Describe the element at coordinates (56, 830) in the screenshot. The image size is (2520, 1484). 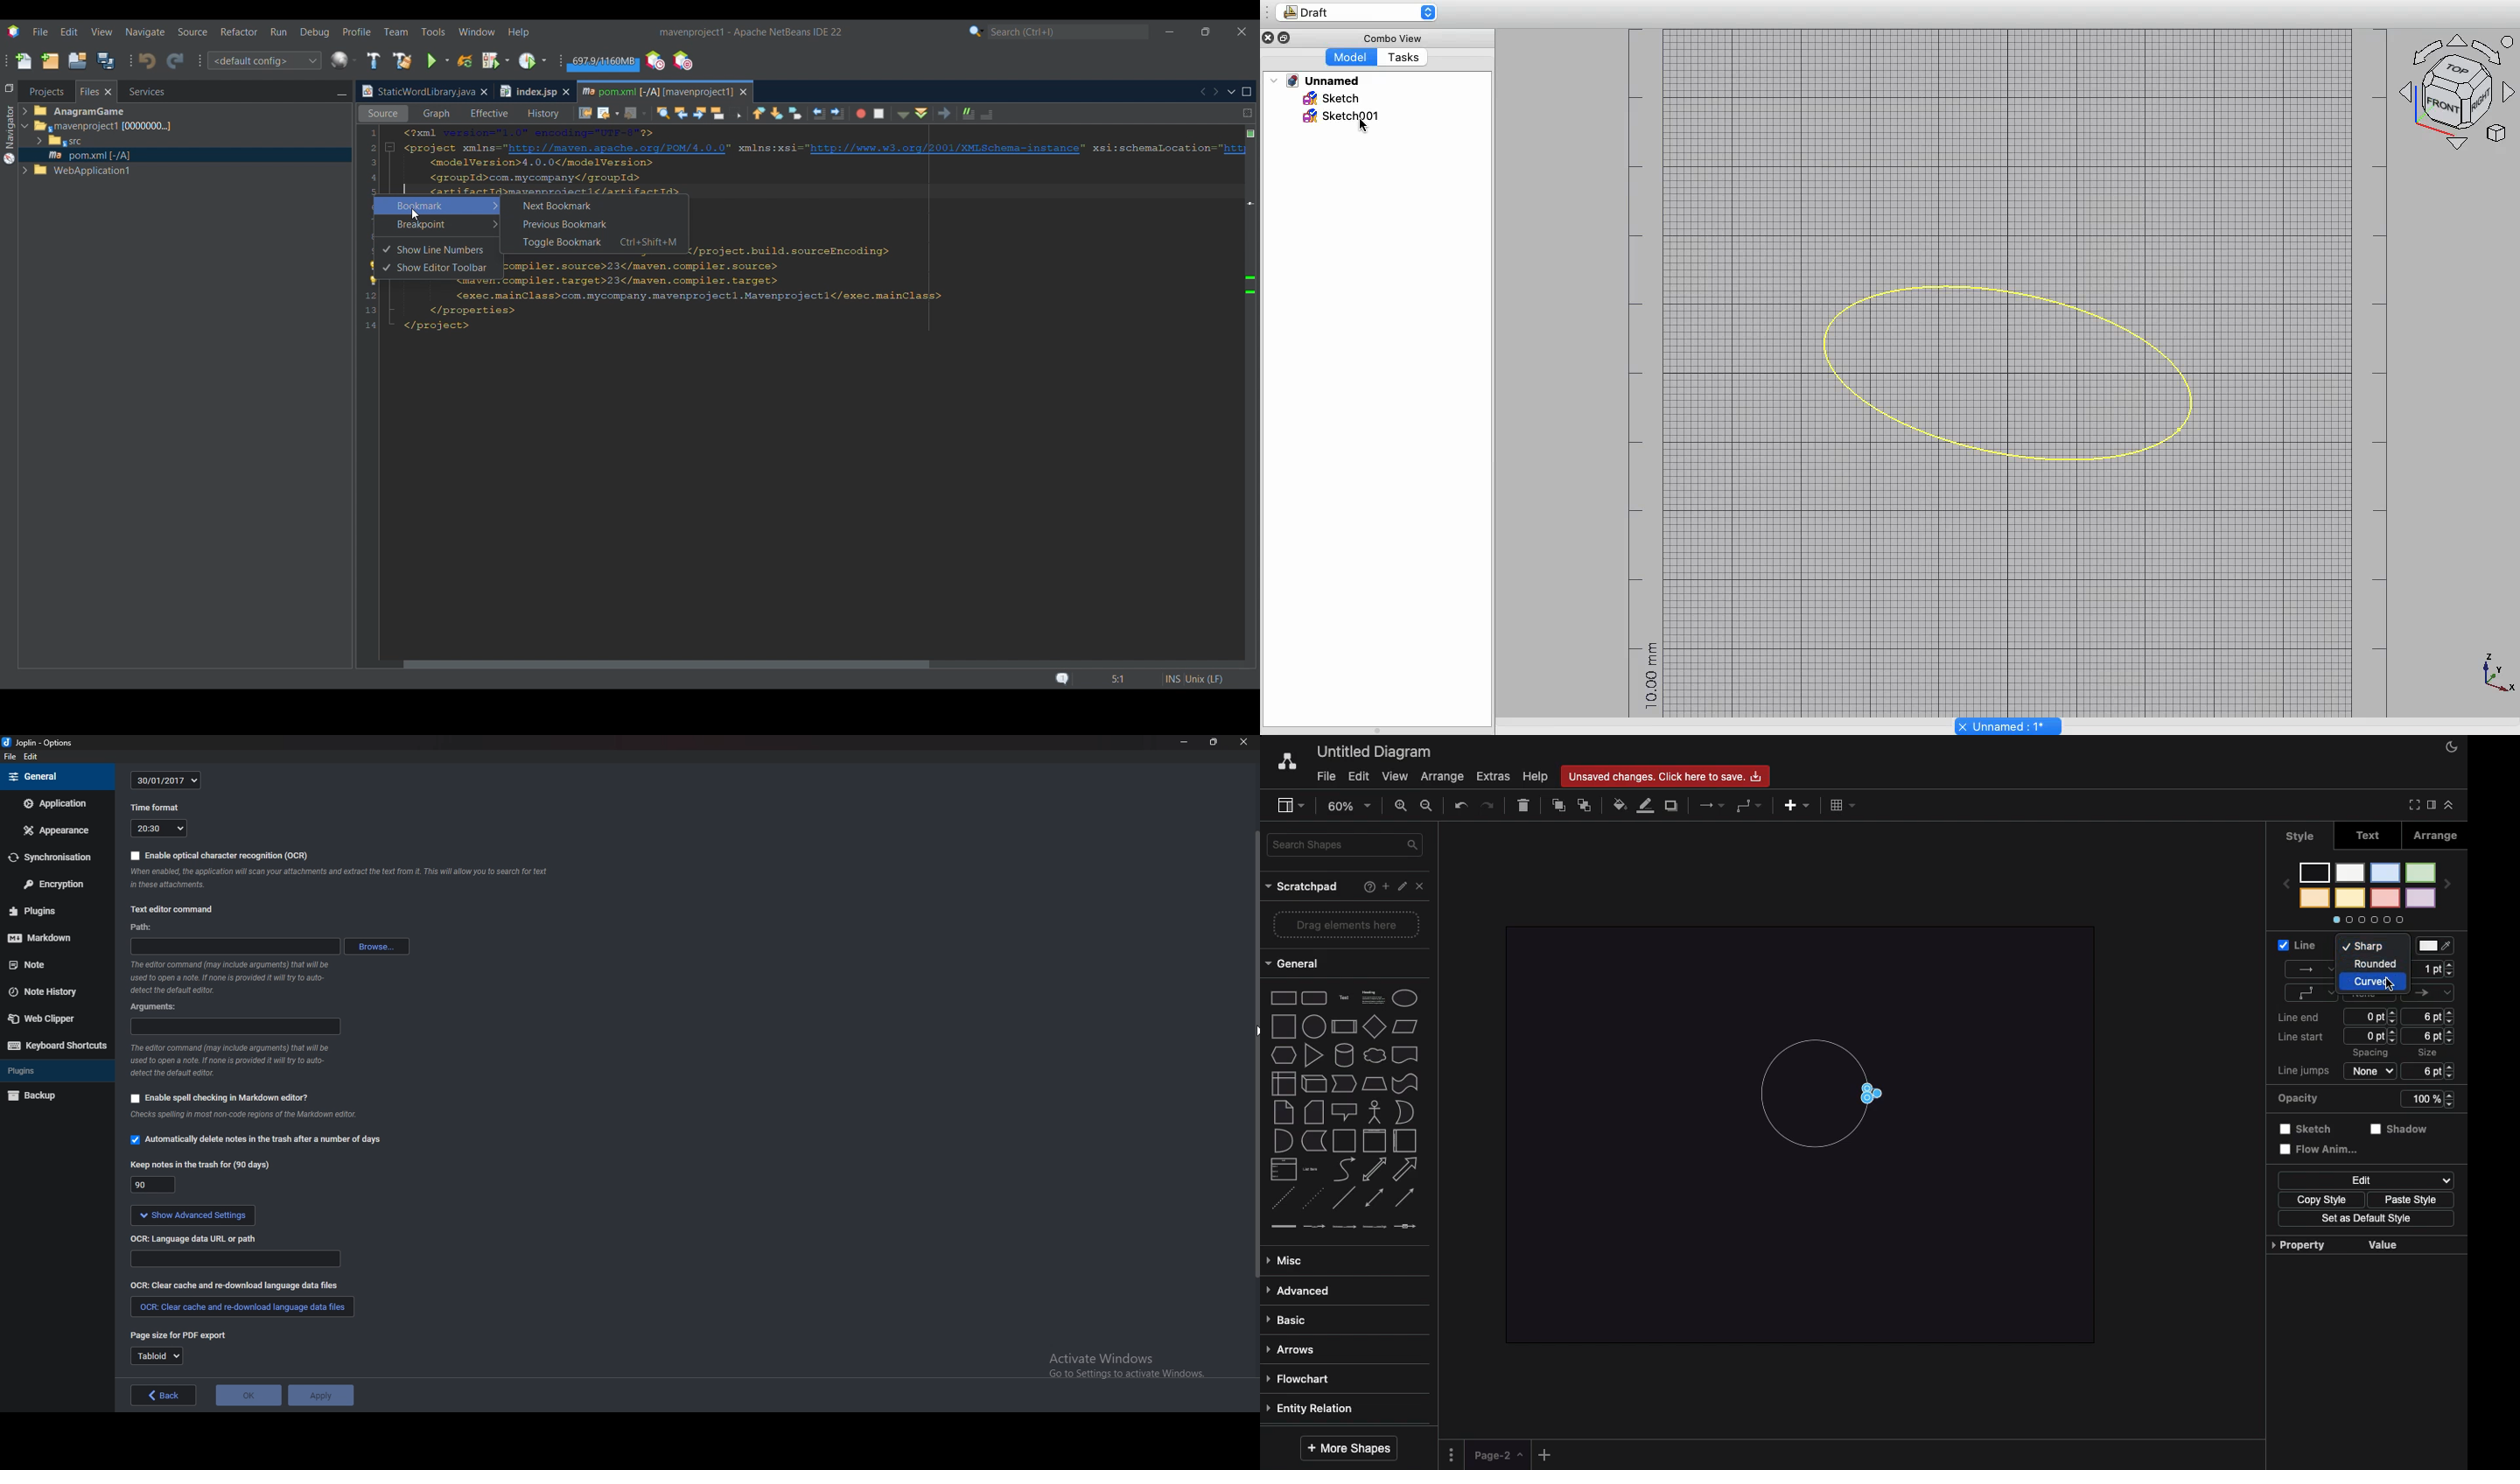
I see `Appearance` at that location.